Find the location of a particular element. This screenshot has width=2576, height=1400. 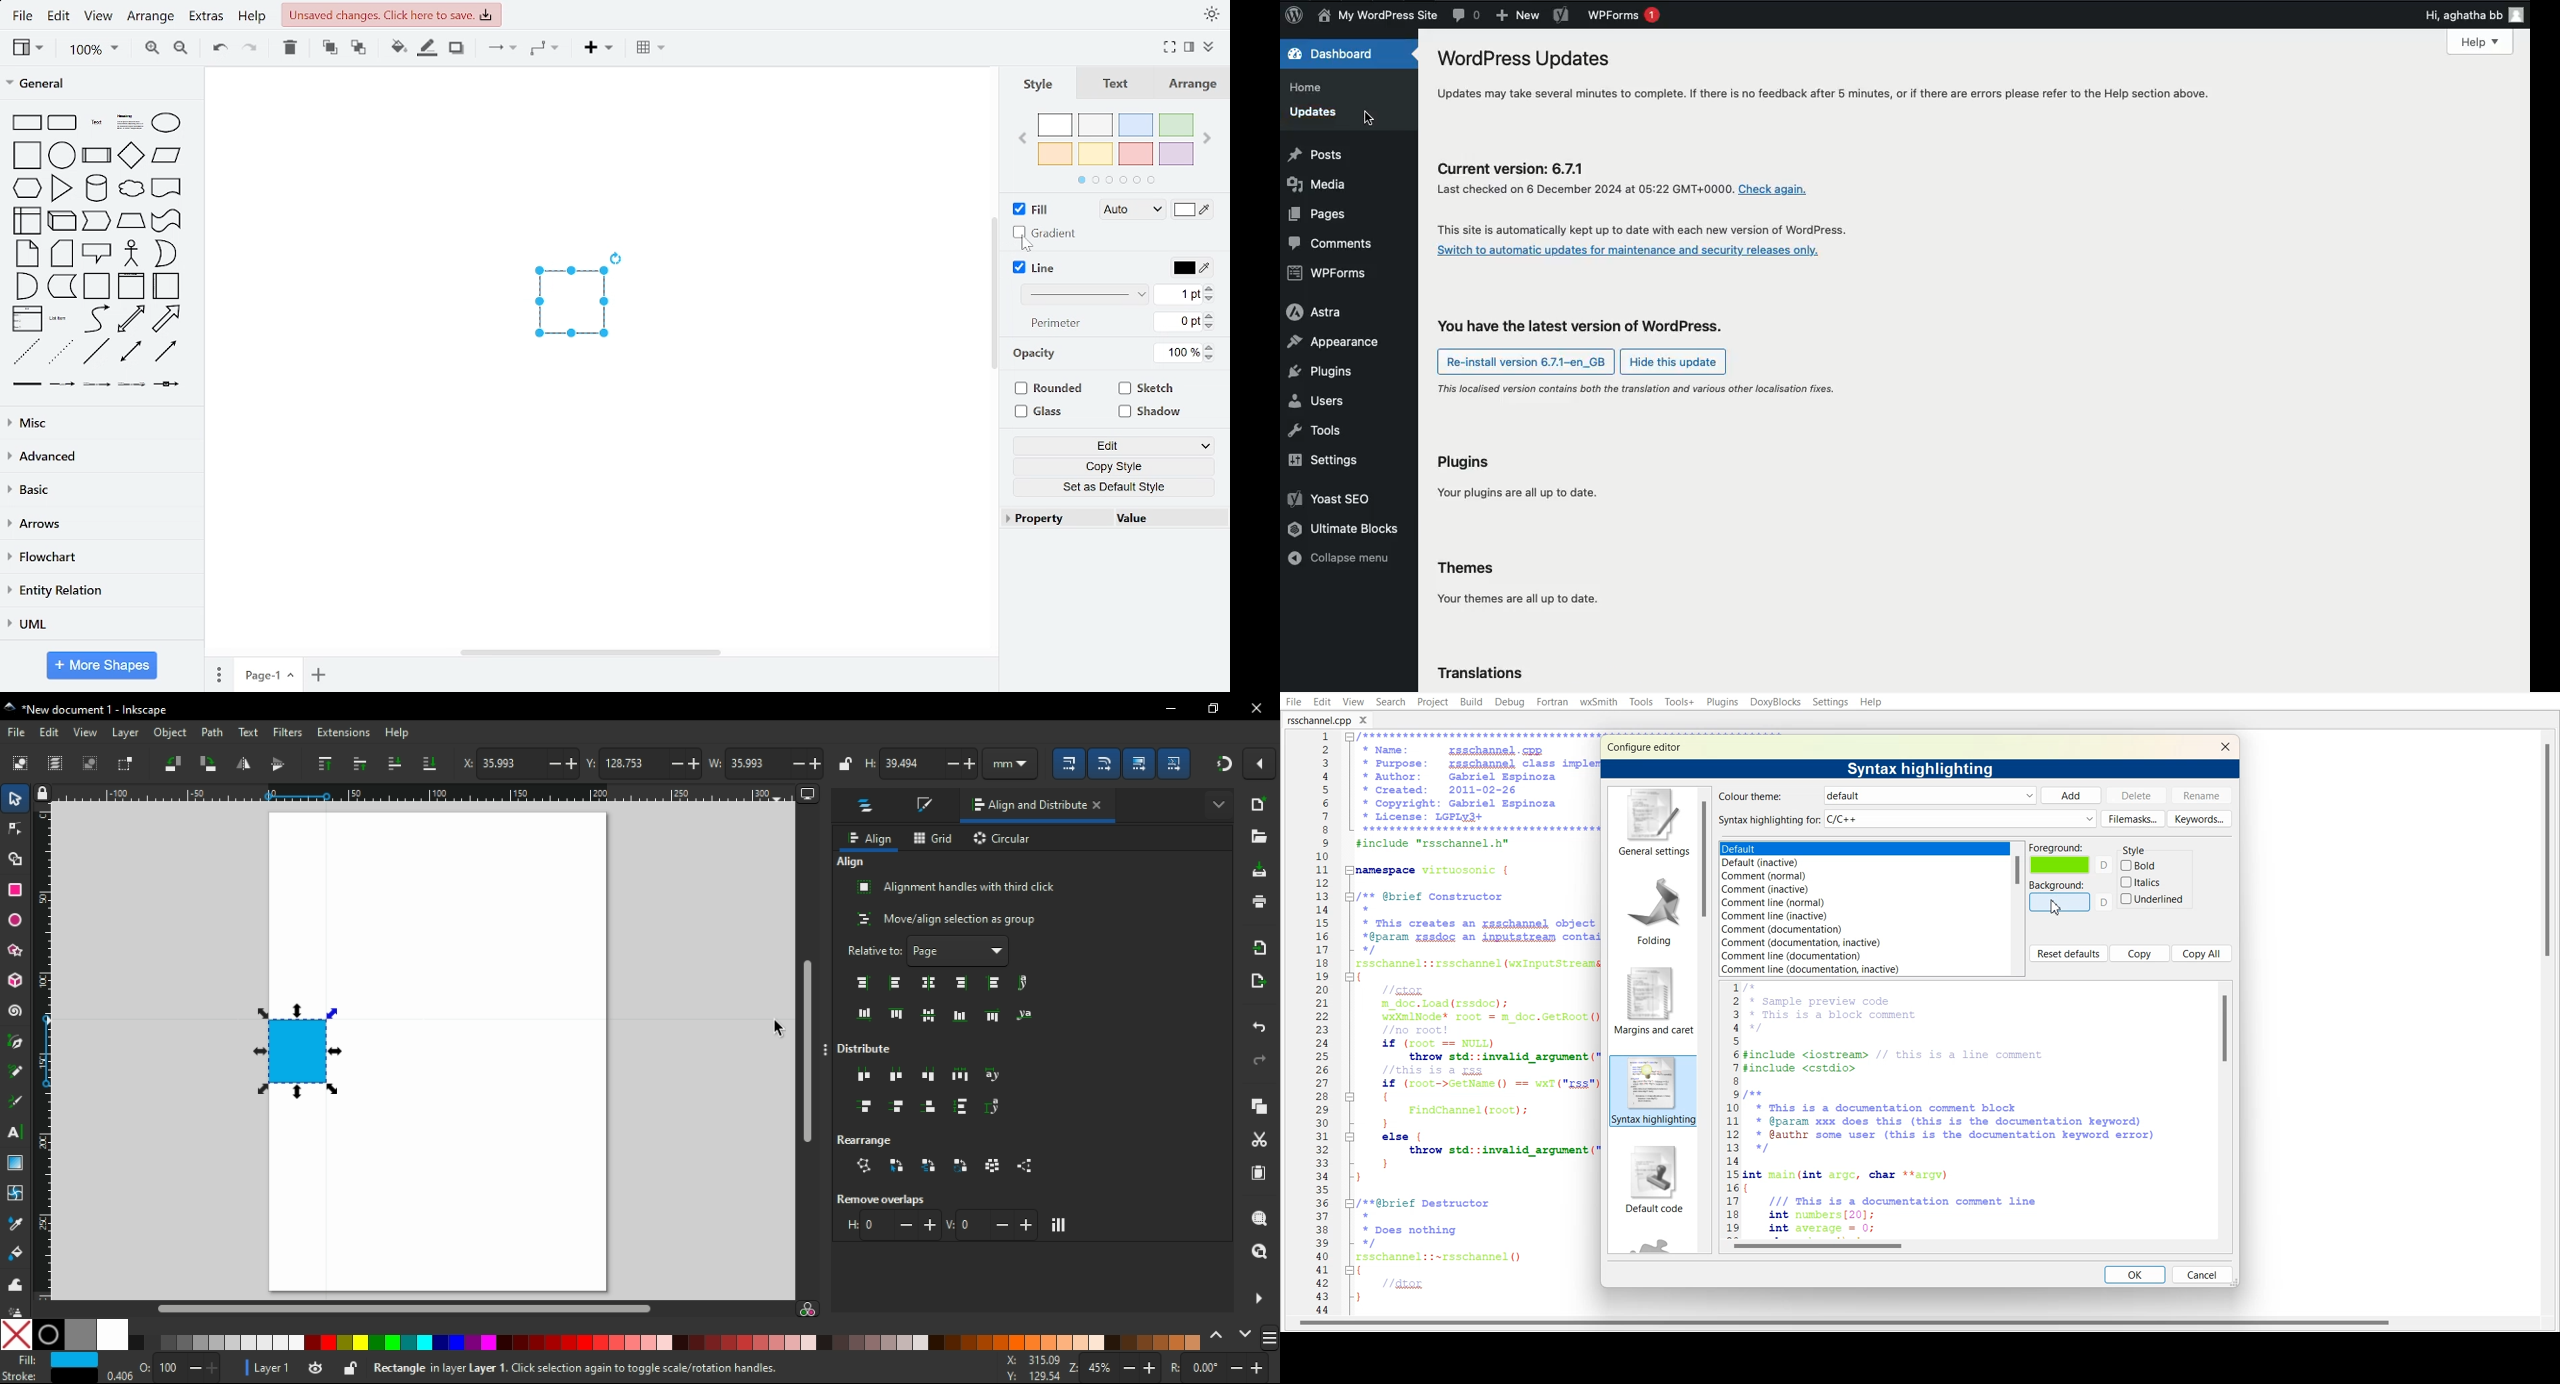

general shapesgeneral shapes is located at coordinates (93, 122).